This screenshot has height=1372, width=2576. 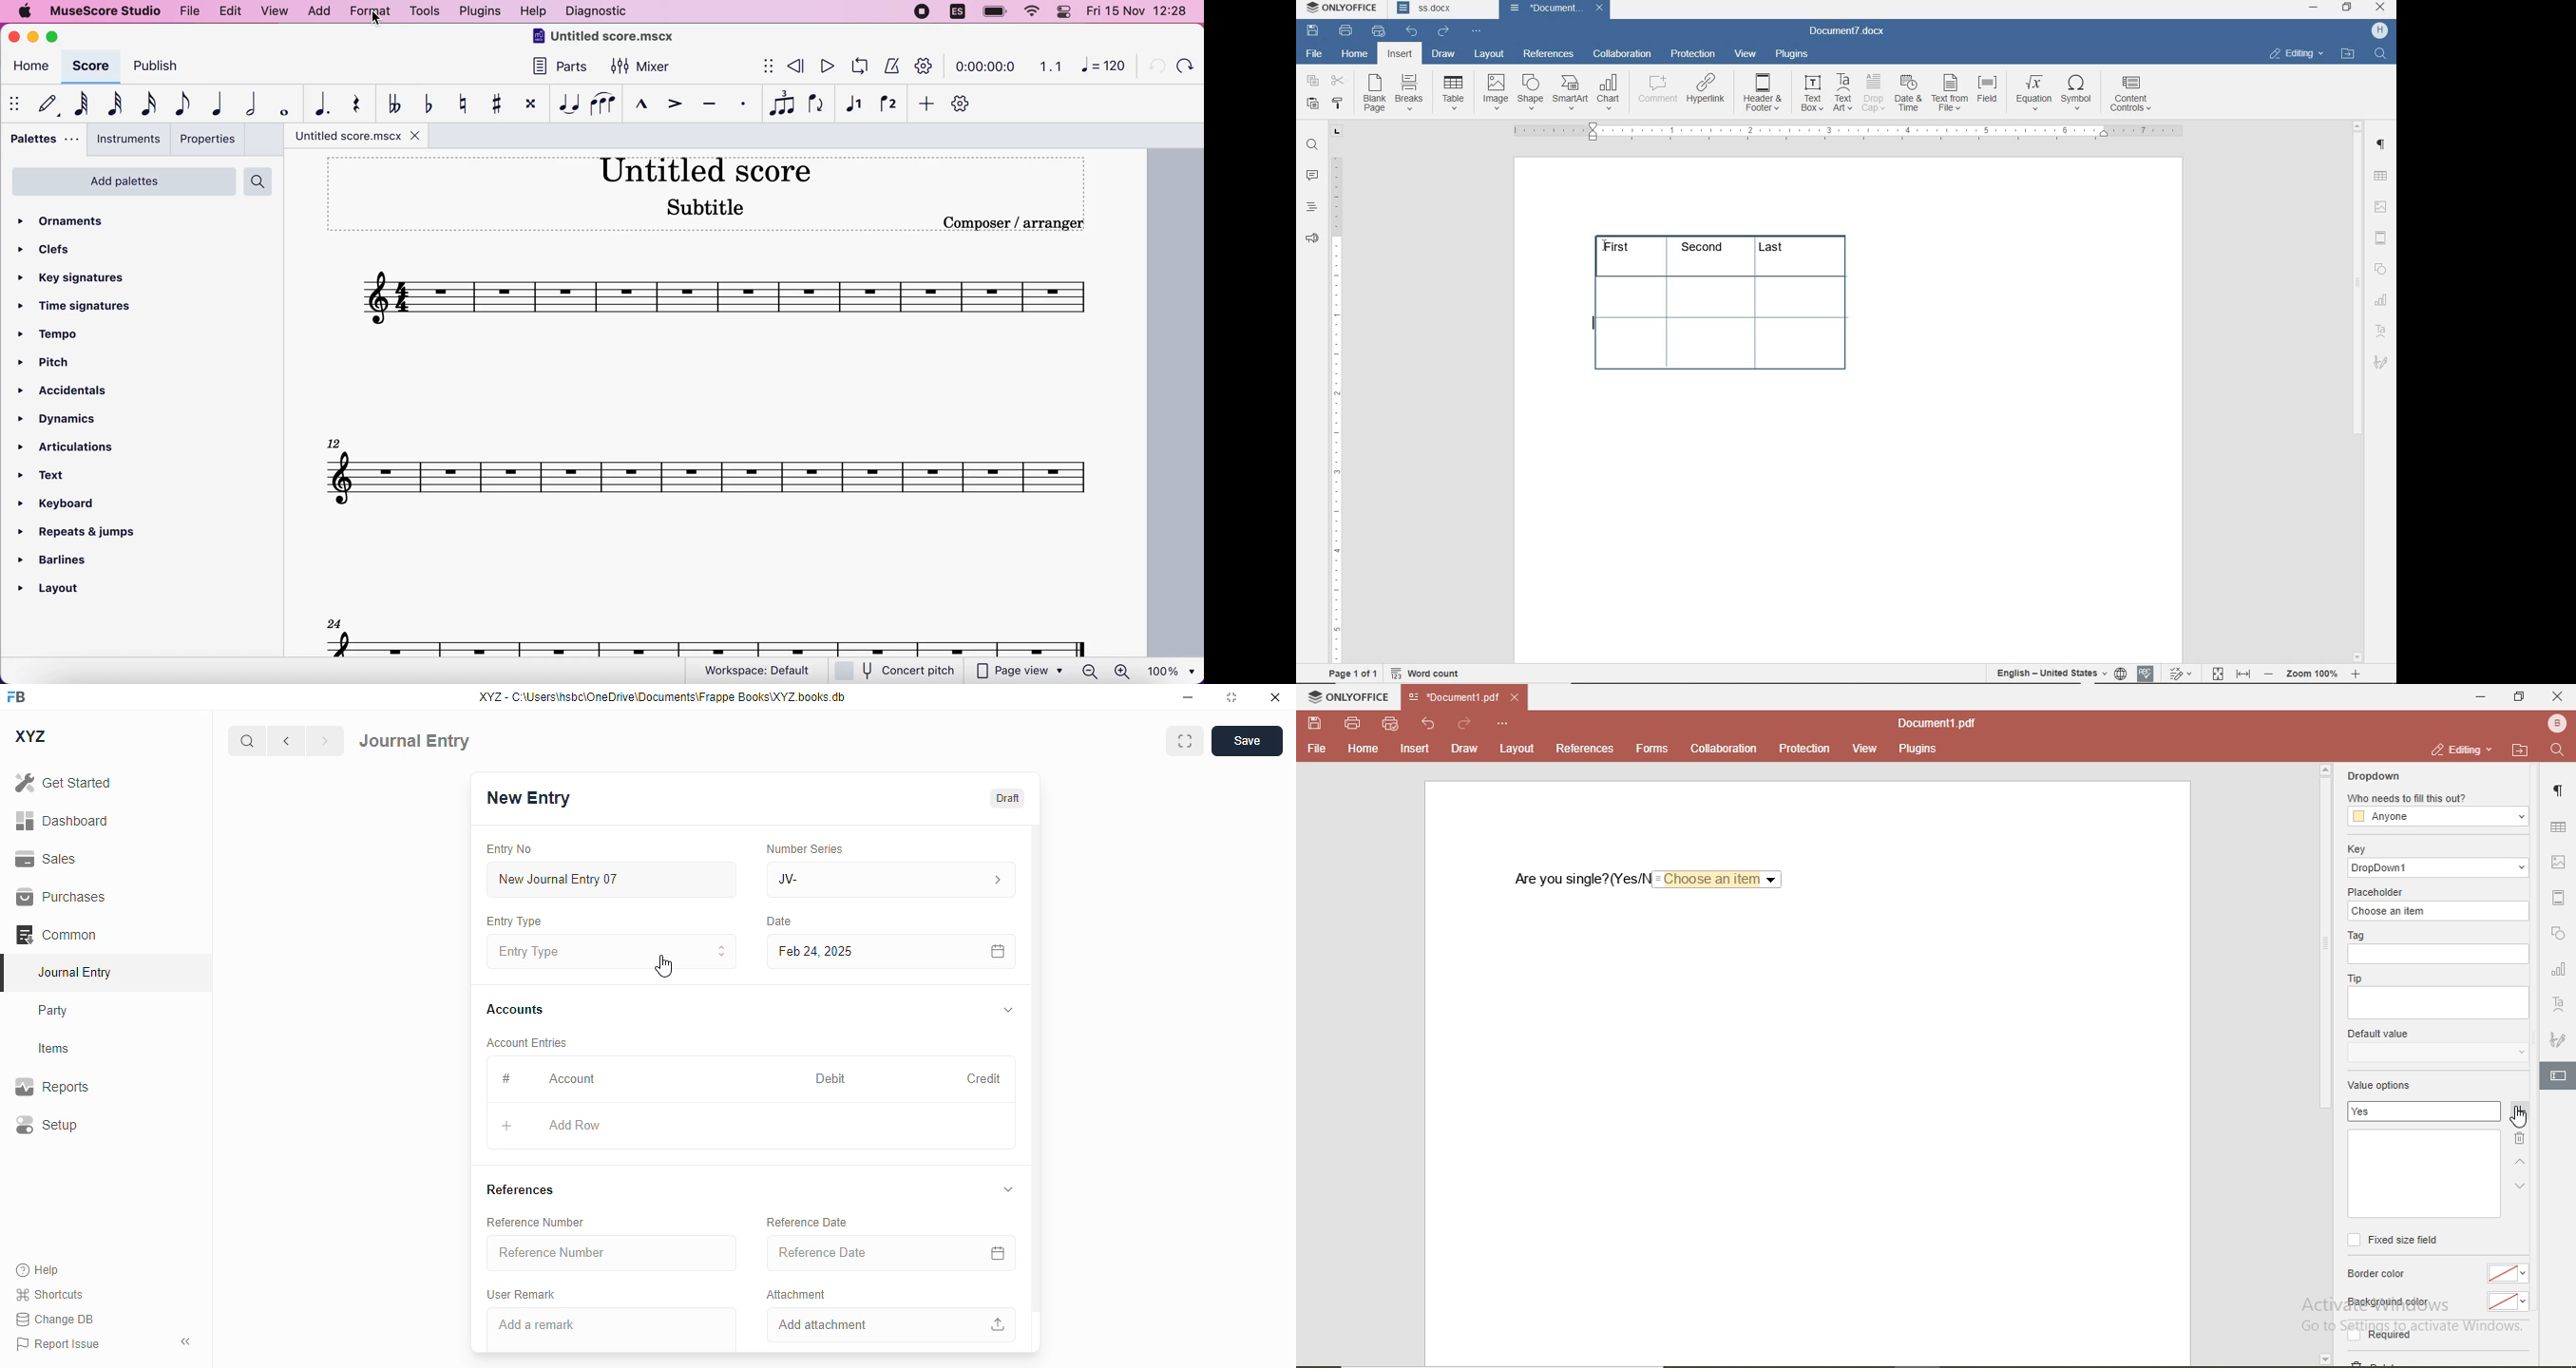 What do you see at coordinates (1153, 64) in the screenshot?
I see `undo` at bounding box center [1153, 64].